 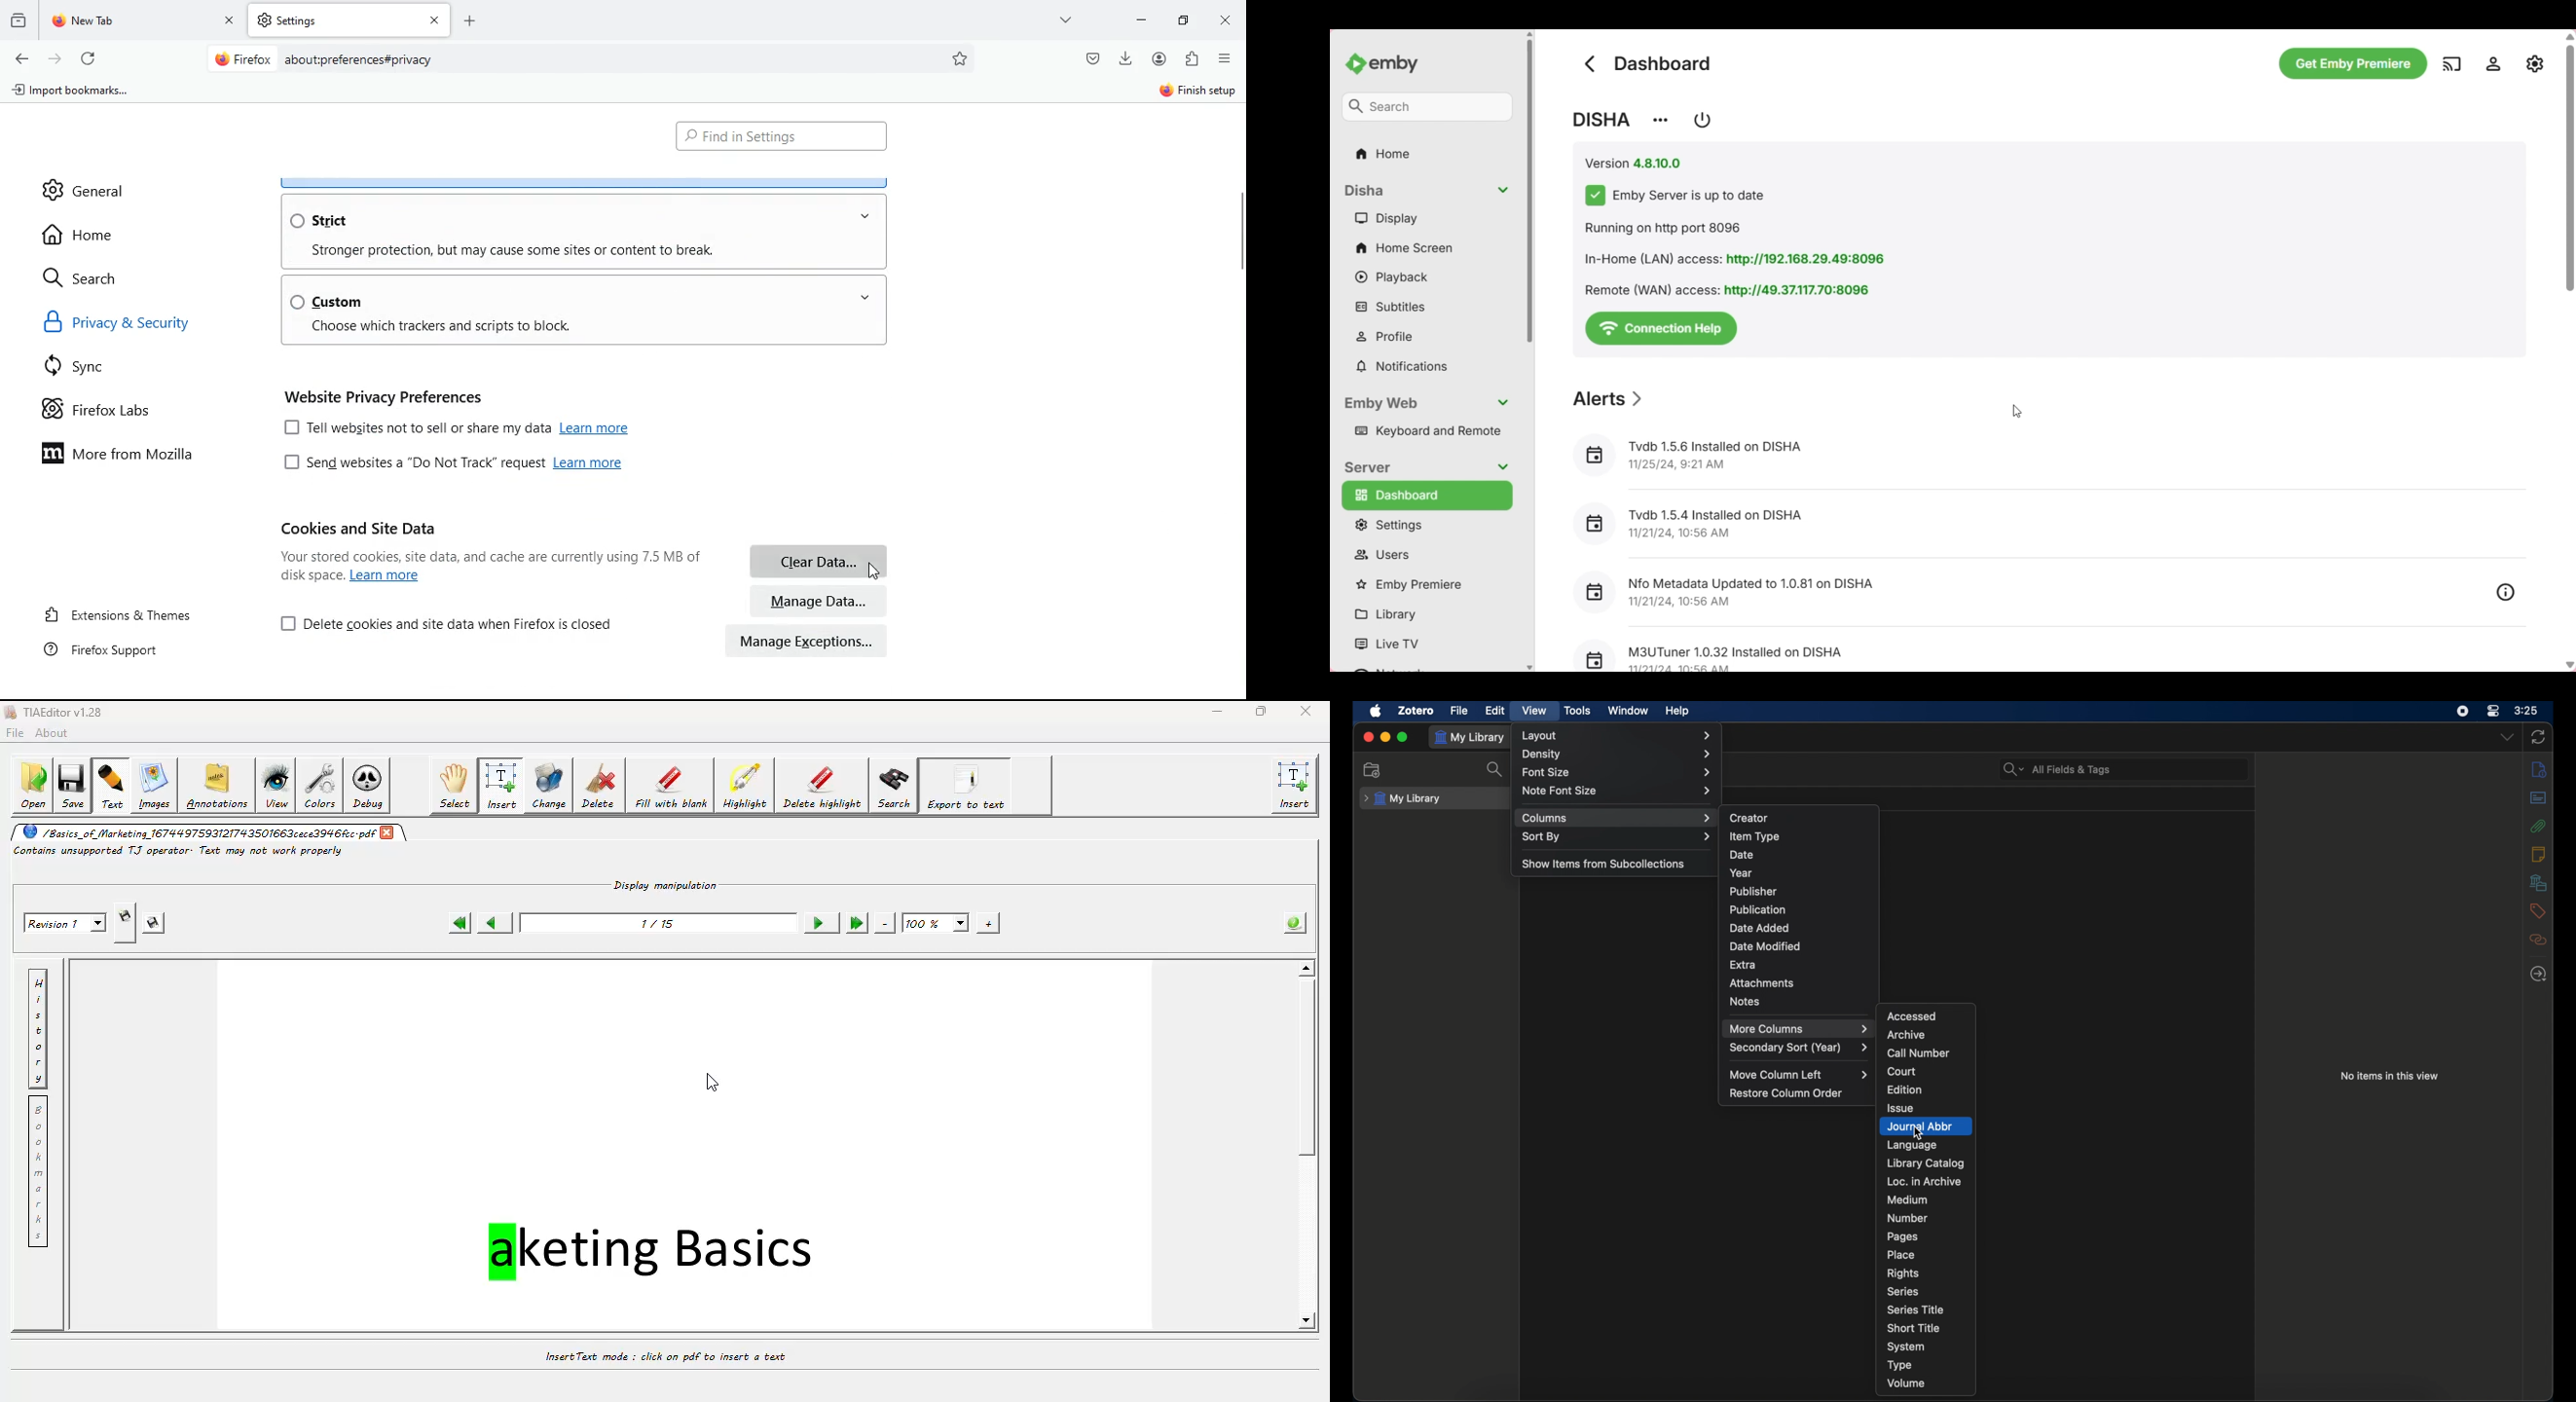 I want to click on related, so click(x=2540, y=939).